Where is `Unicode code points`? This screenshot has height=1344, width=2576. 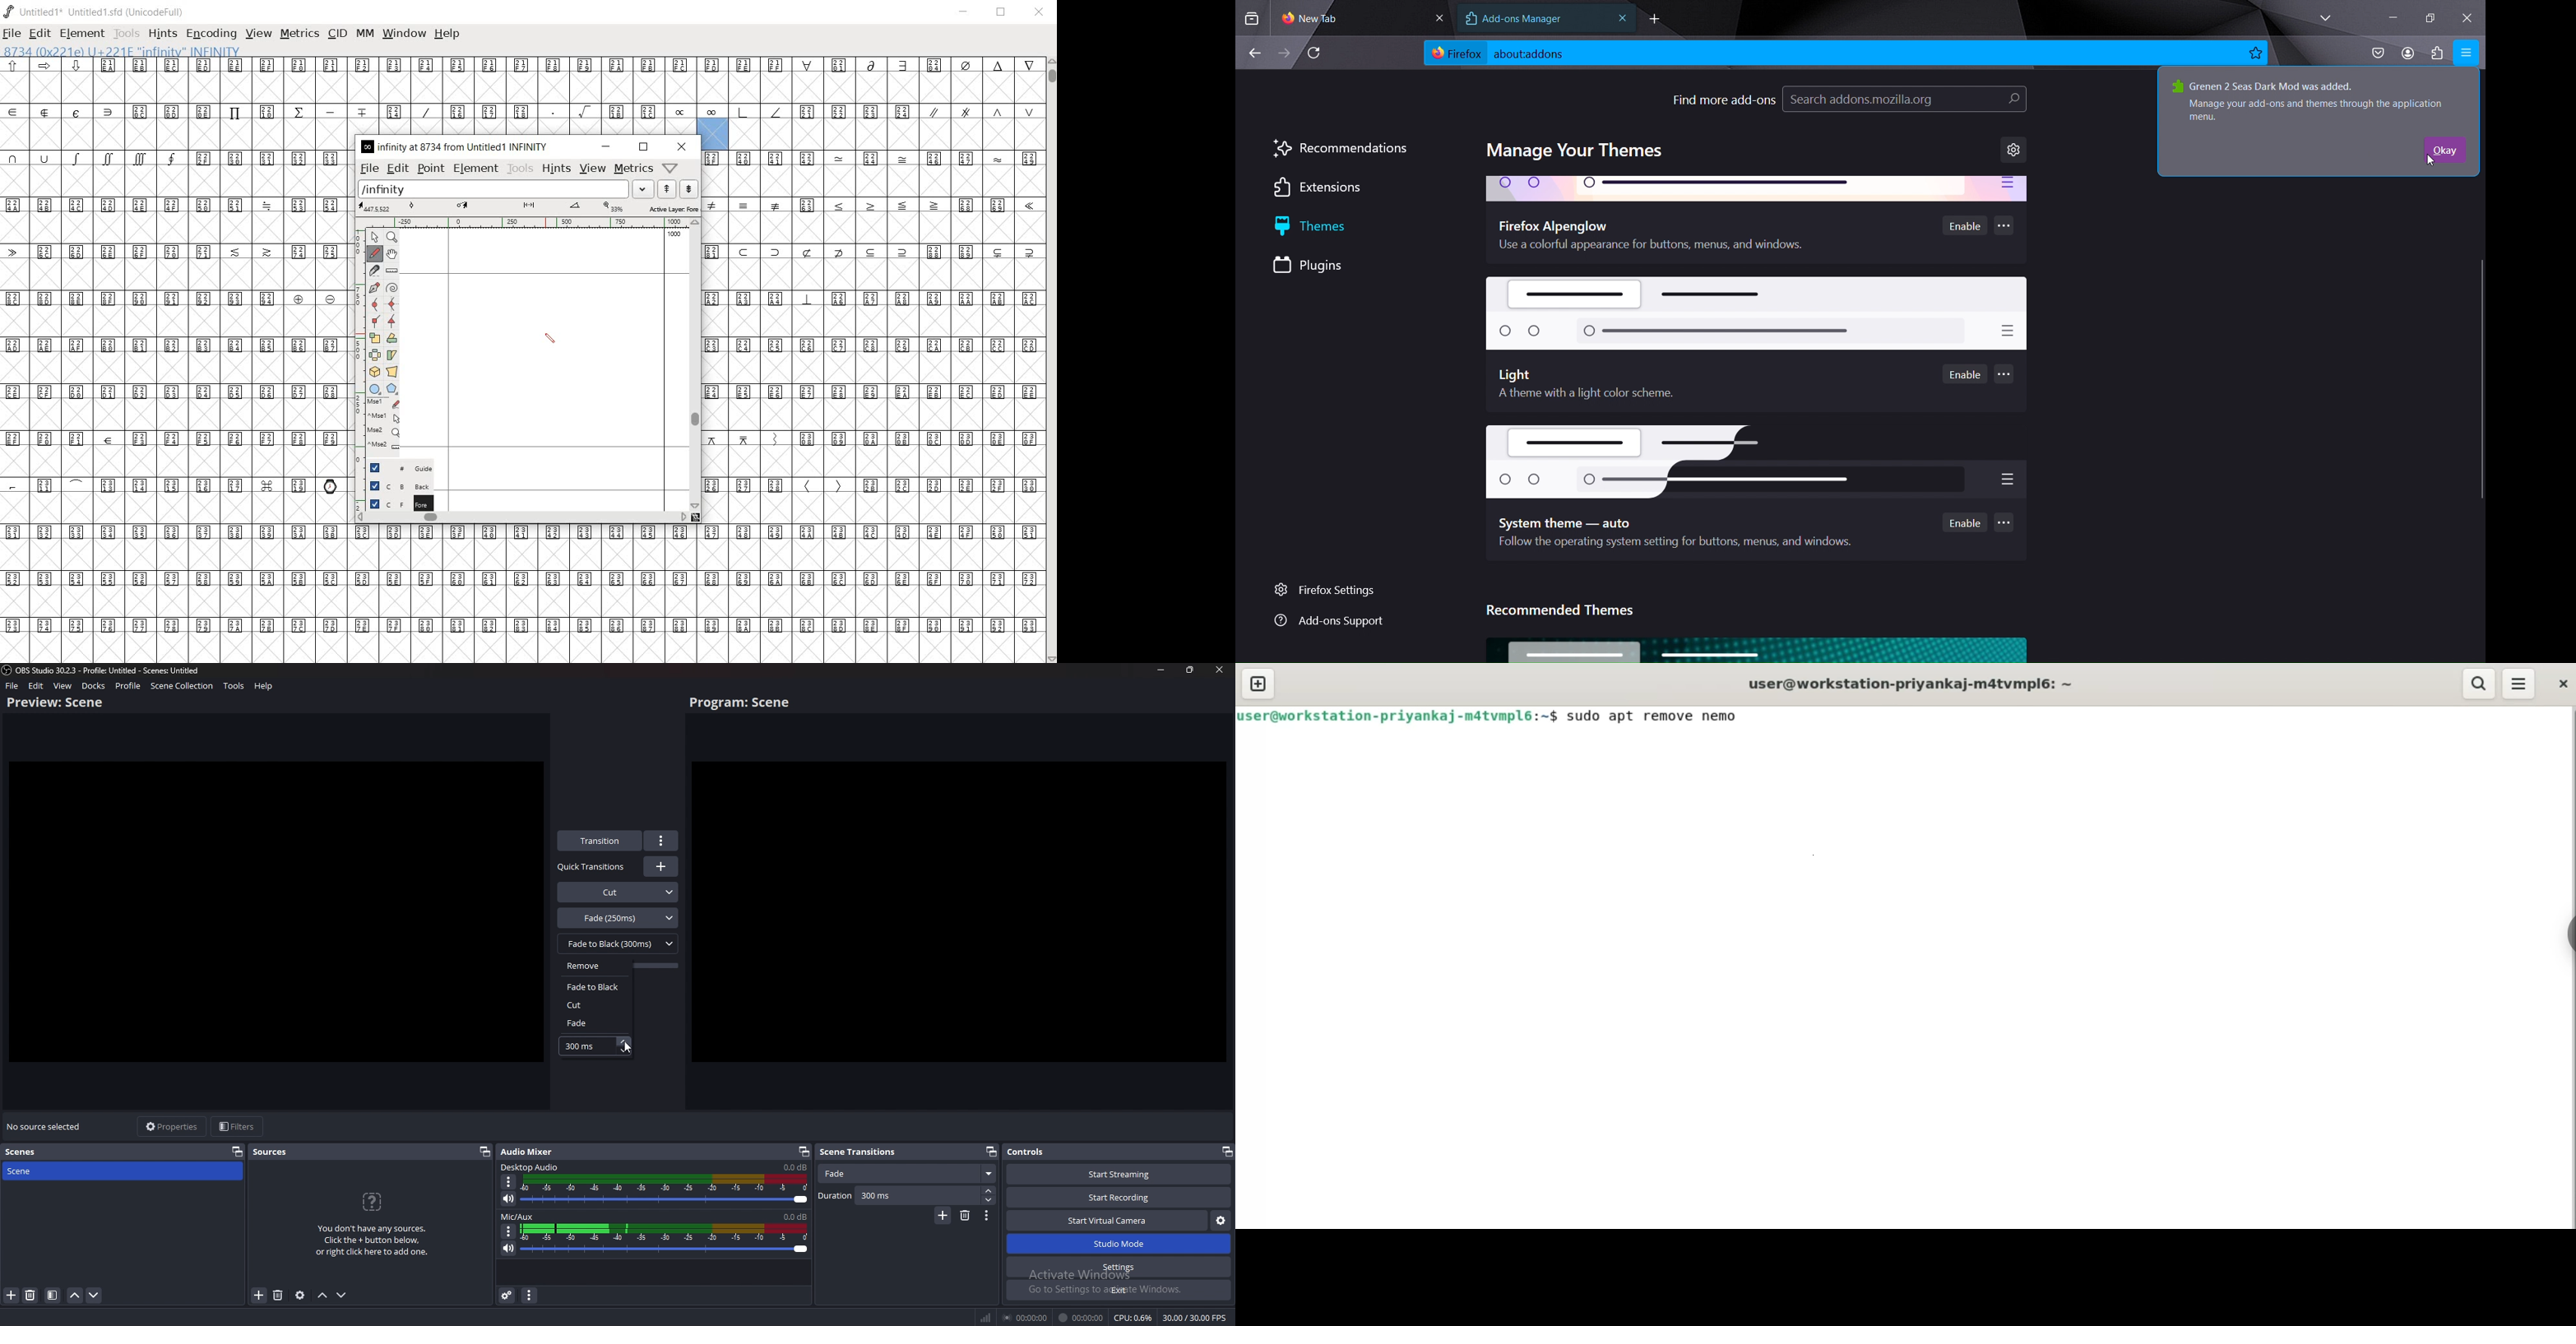
Unicode code points is located at coordinates (394, 111).